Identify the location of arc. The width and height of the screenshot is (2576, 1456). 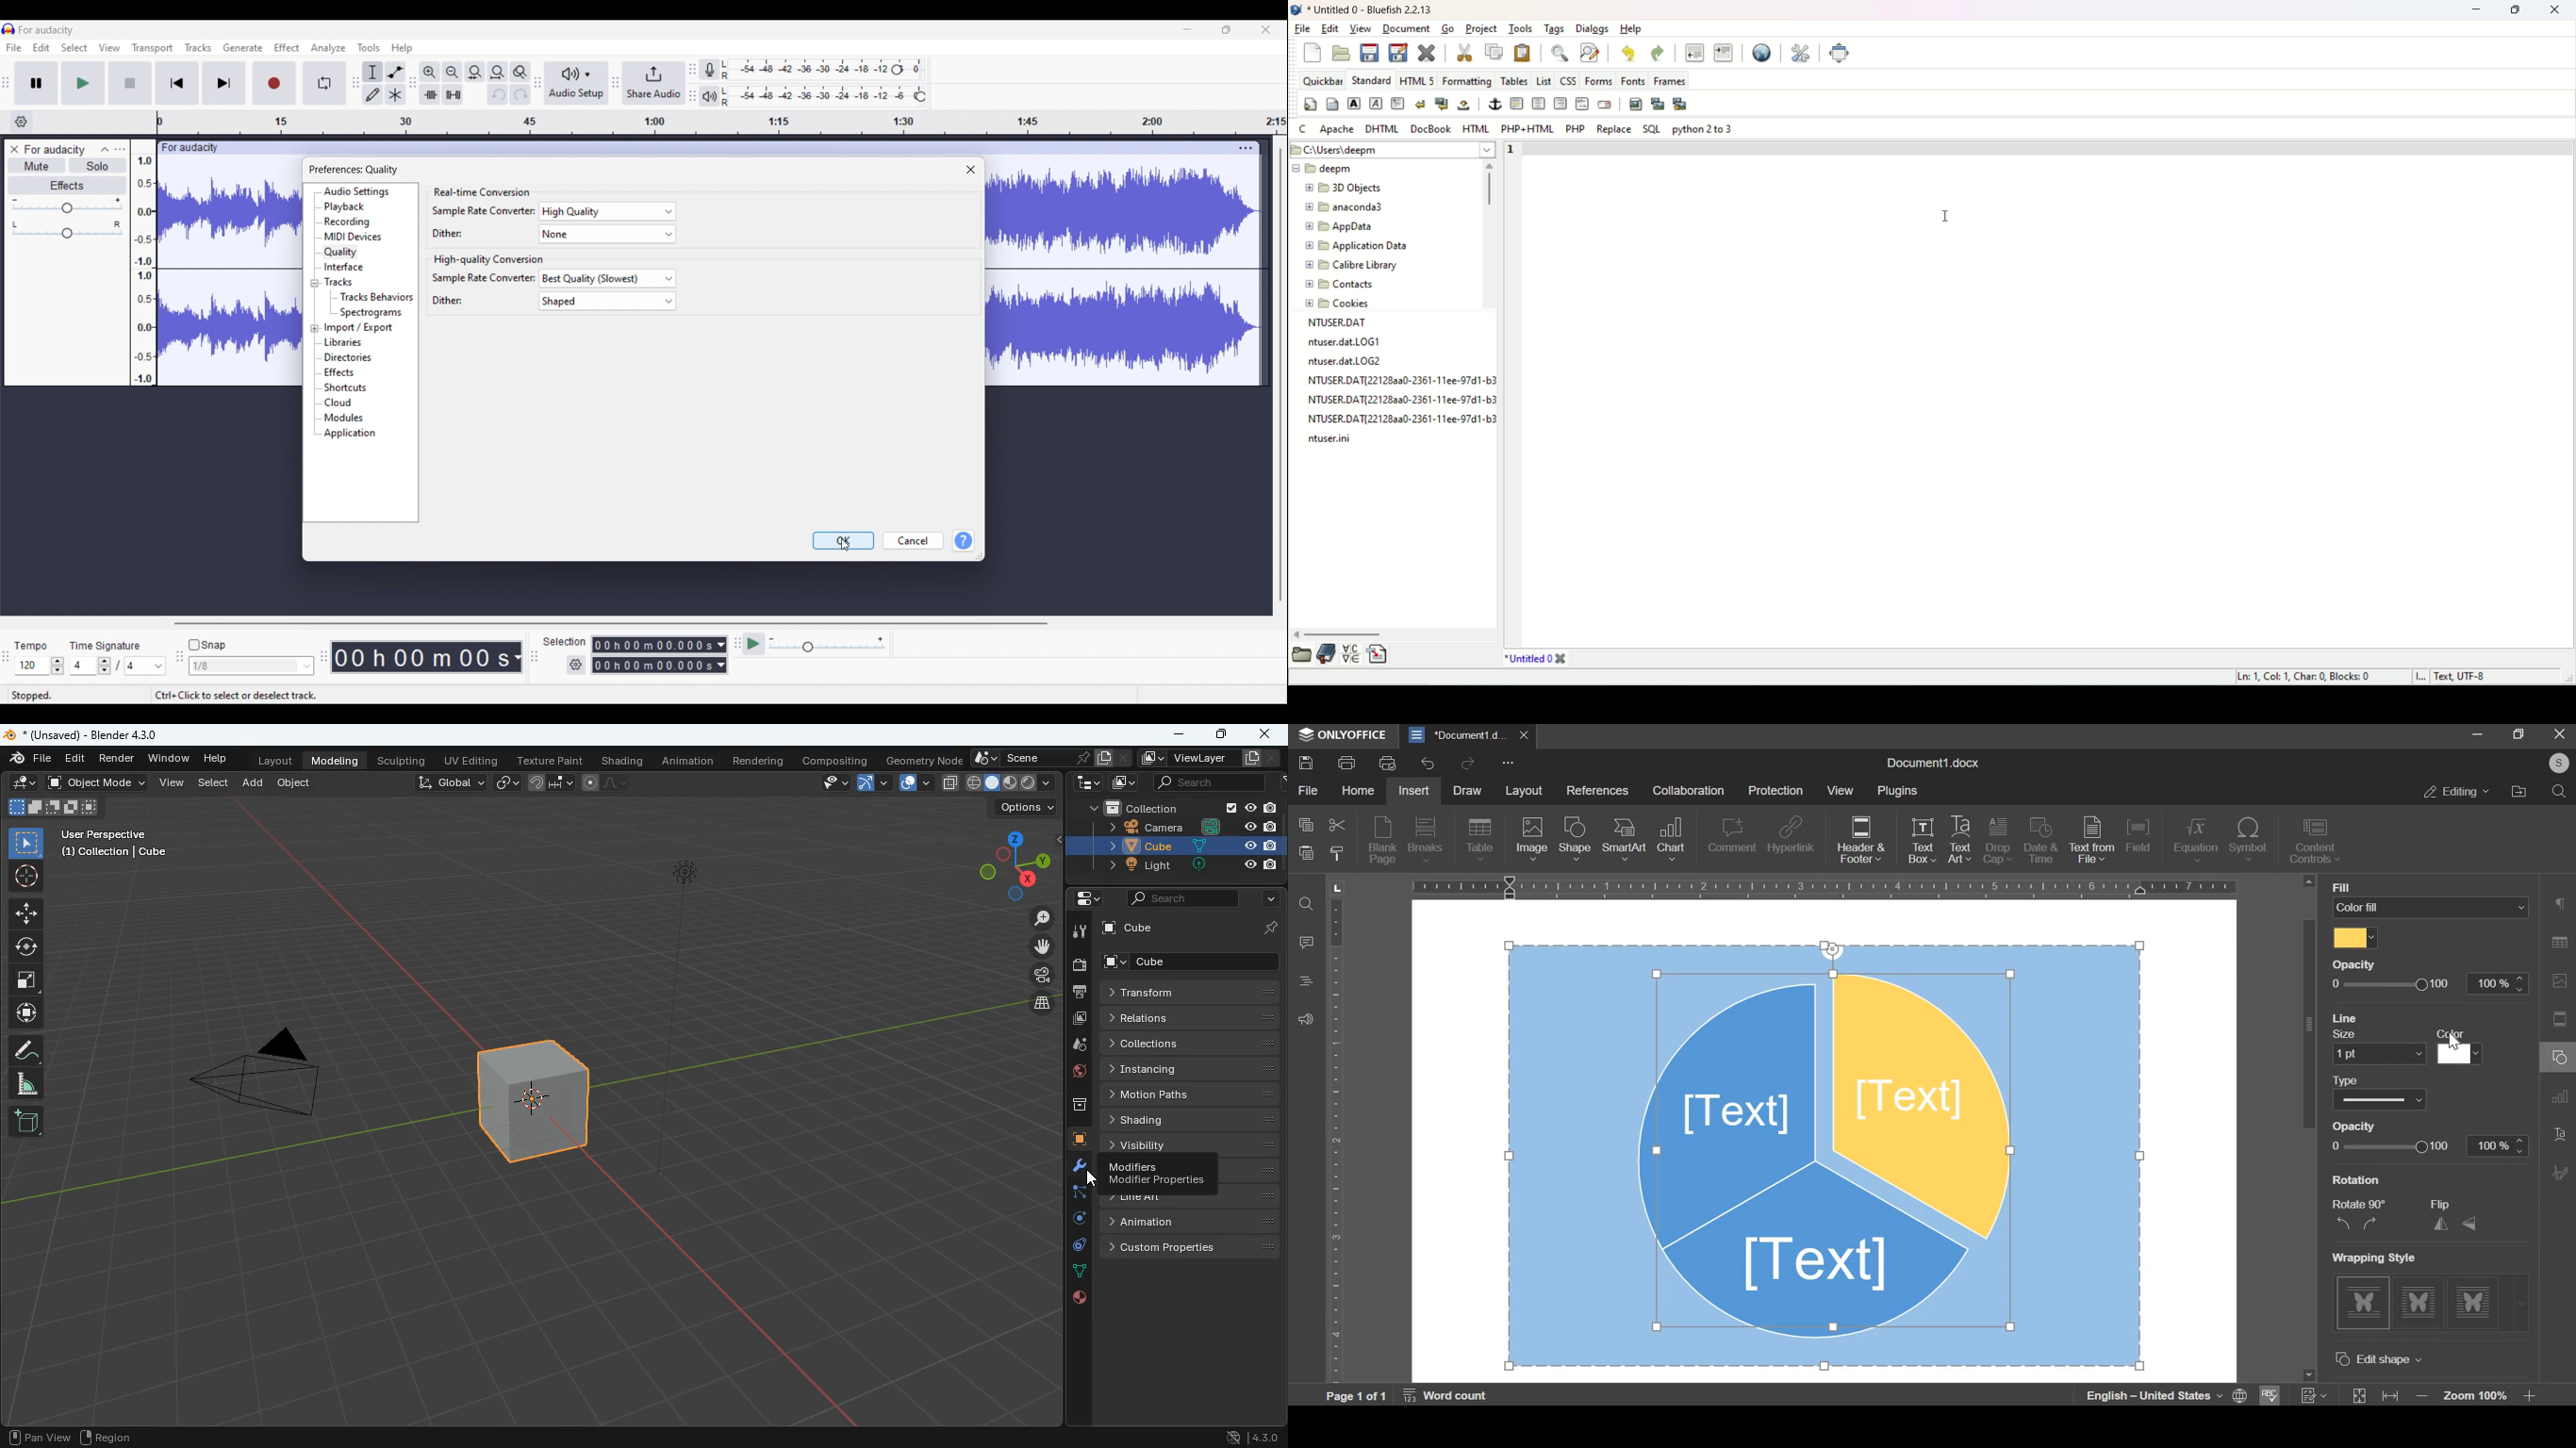
(872, 785).